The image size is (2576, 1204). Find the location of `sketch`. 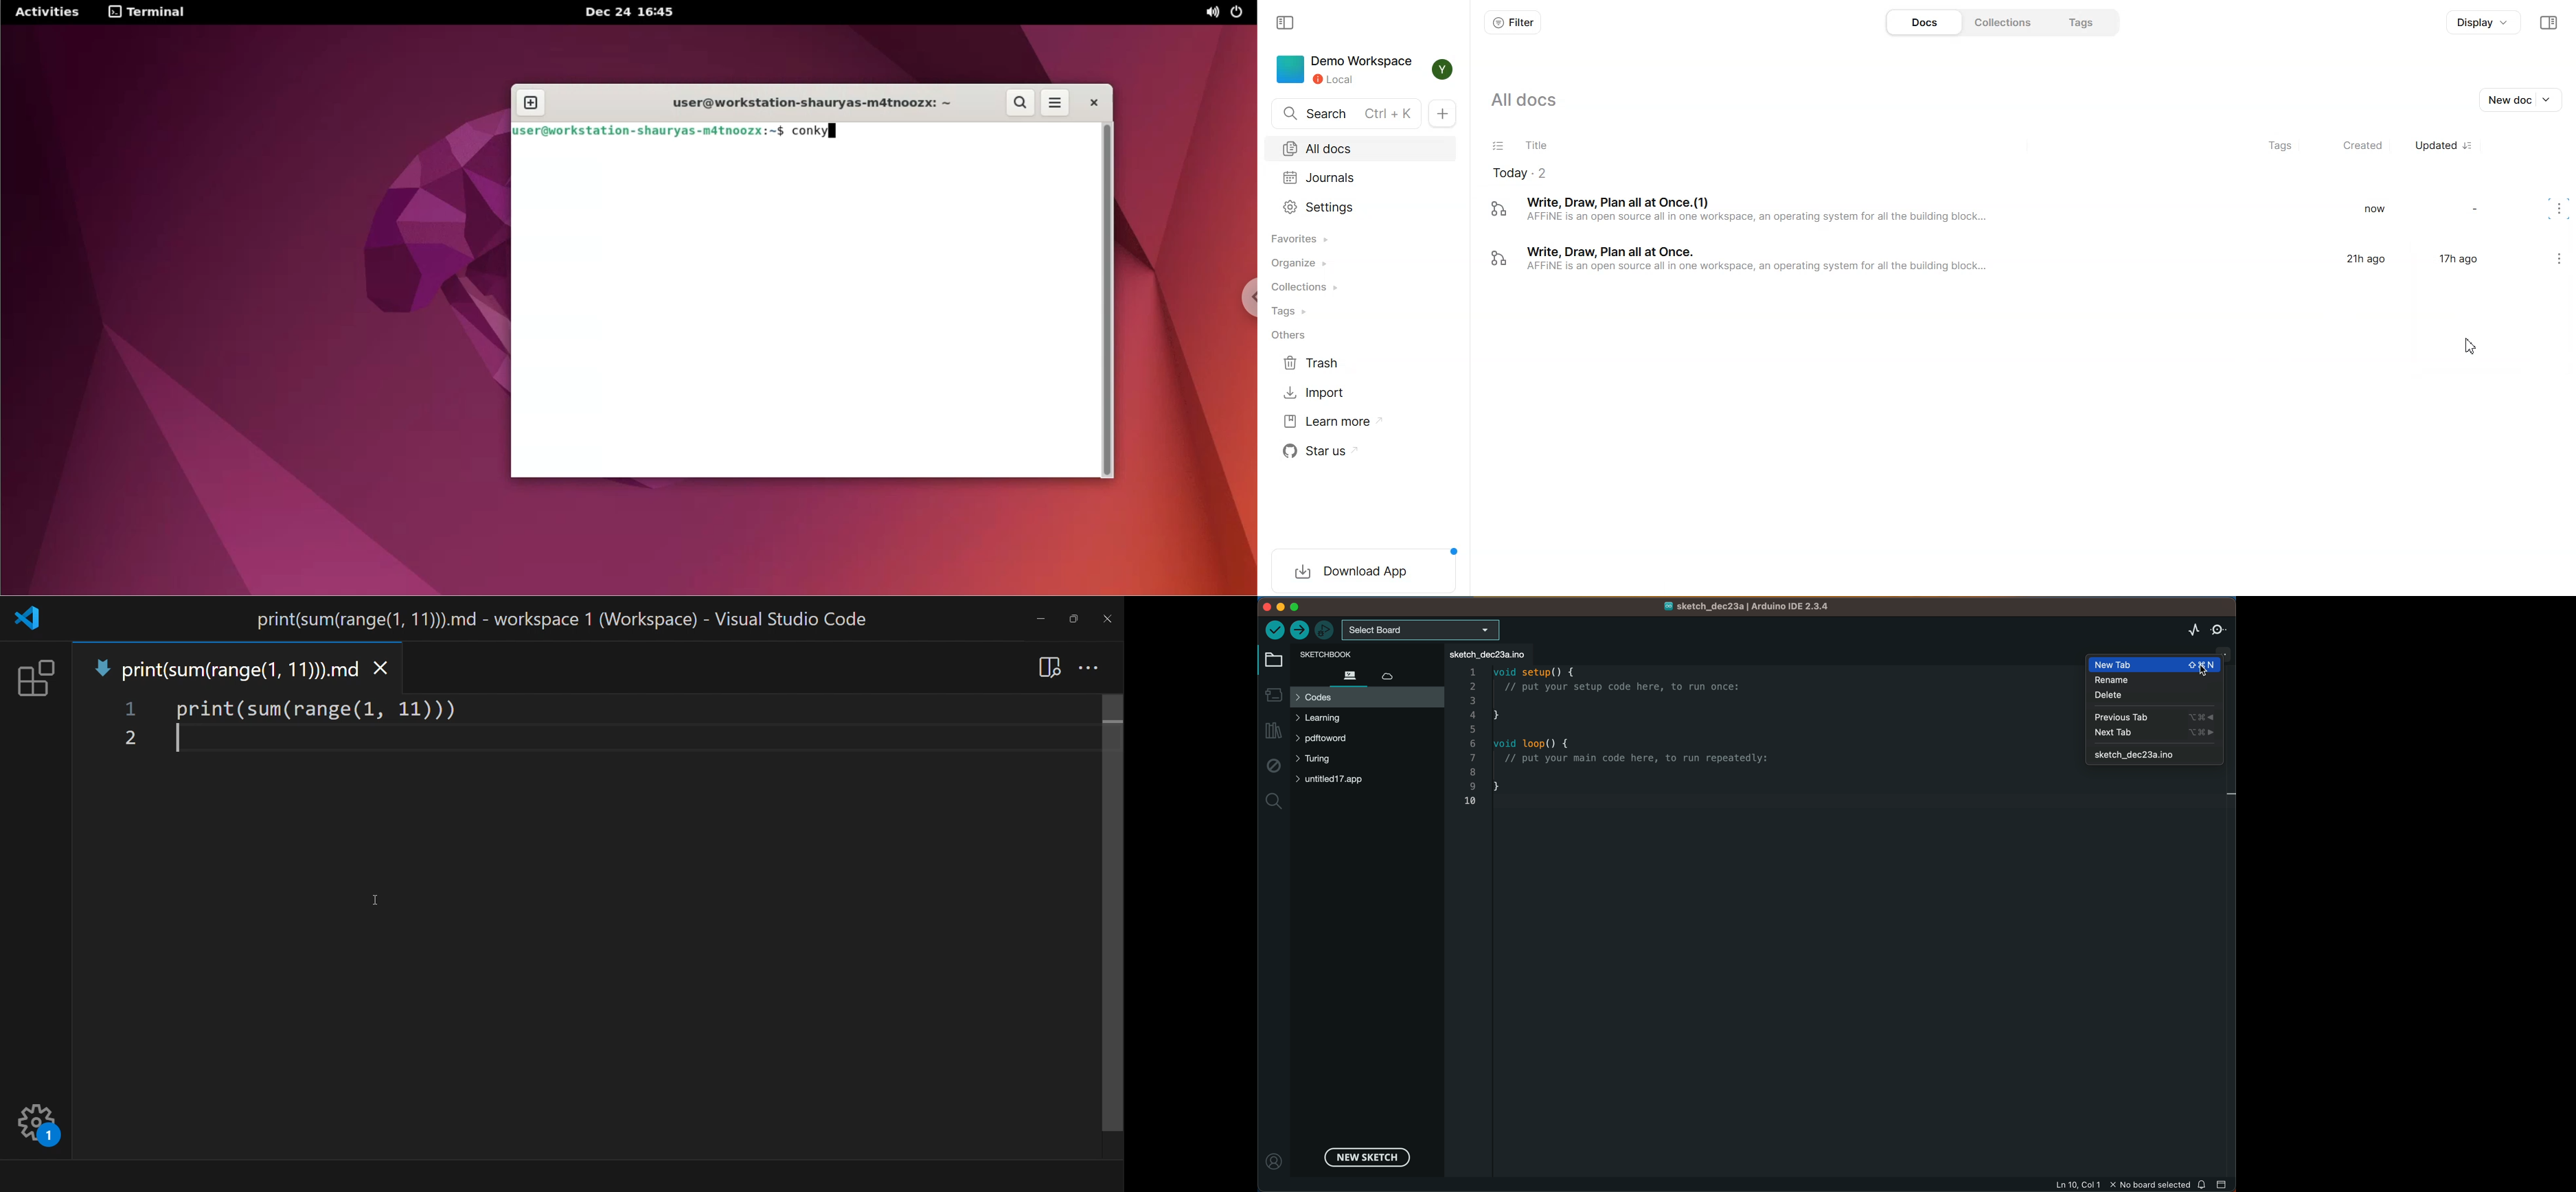

sketch is located at coordinates (2156, 755).